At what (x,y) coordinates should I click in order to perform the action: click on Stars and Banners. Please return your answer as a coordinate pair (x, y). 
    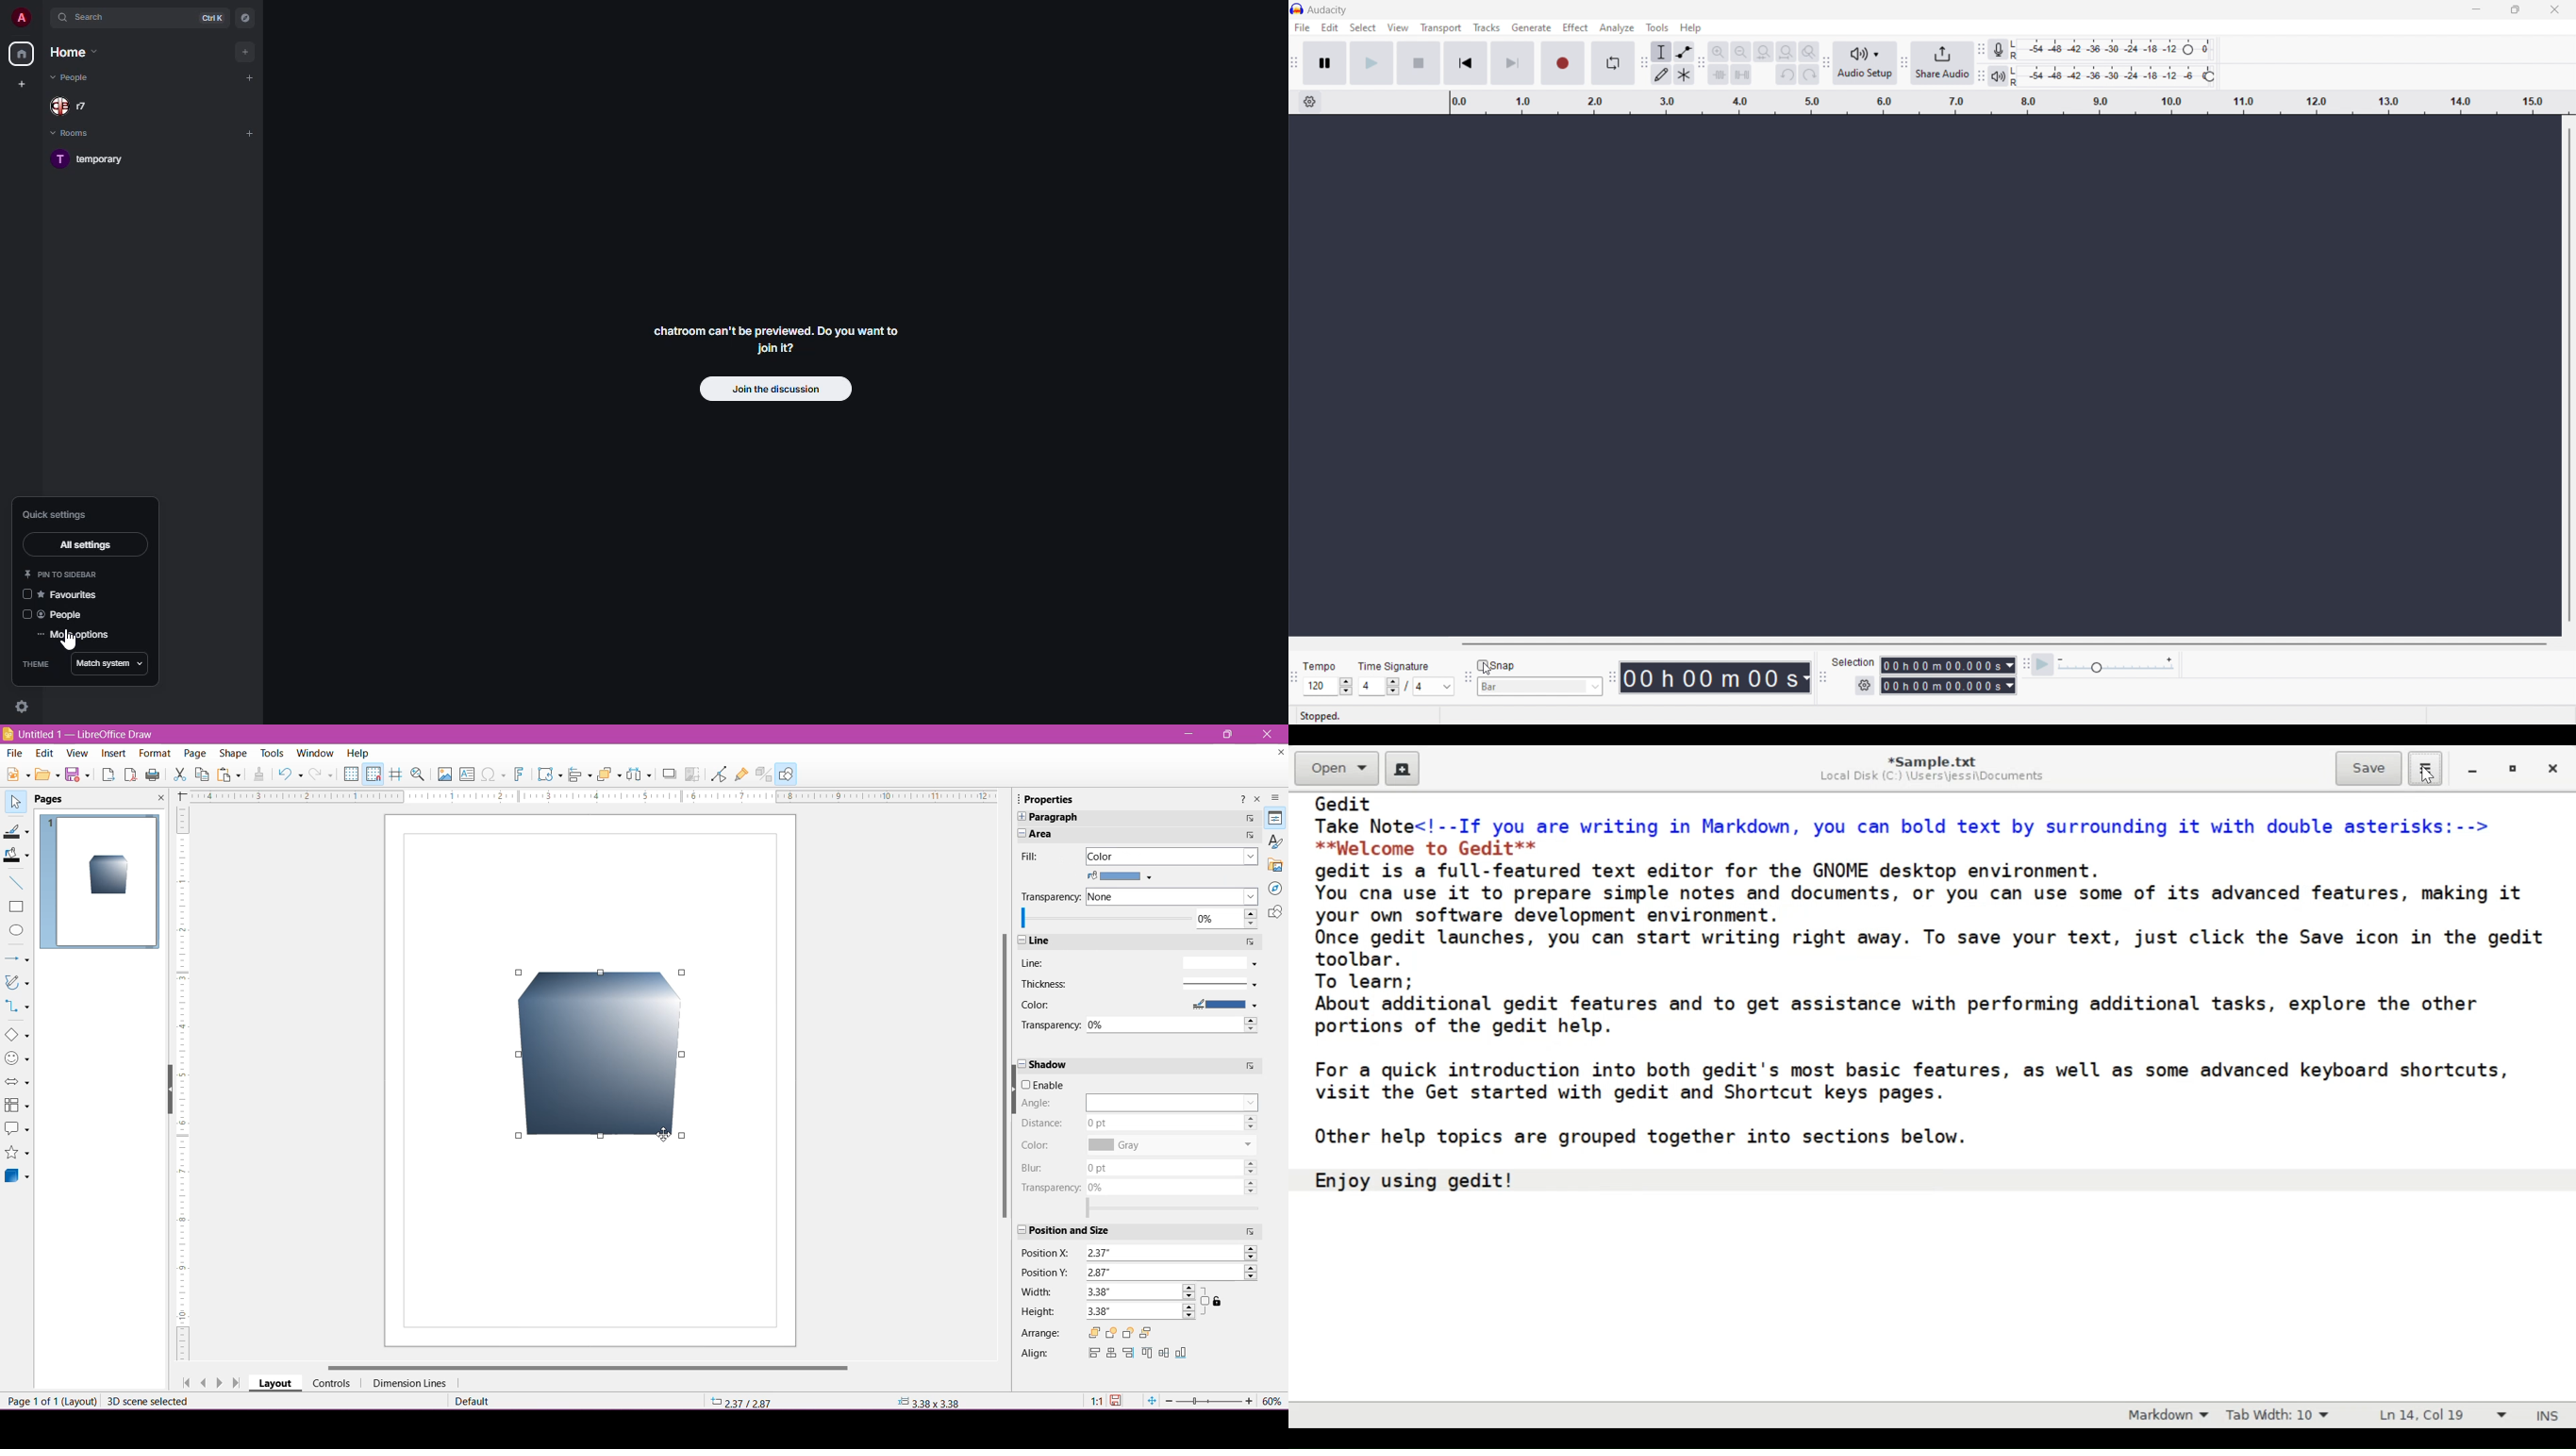
    Looking at the image, I should click on (17, 1154).